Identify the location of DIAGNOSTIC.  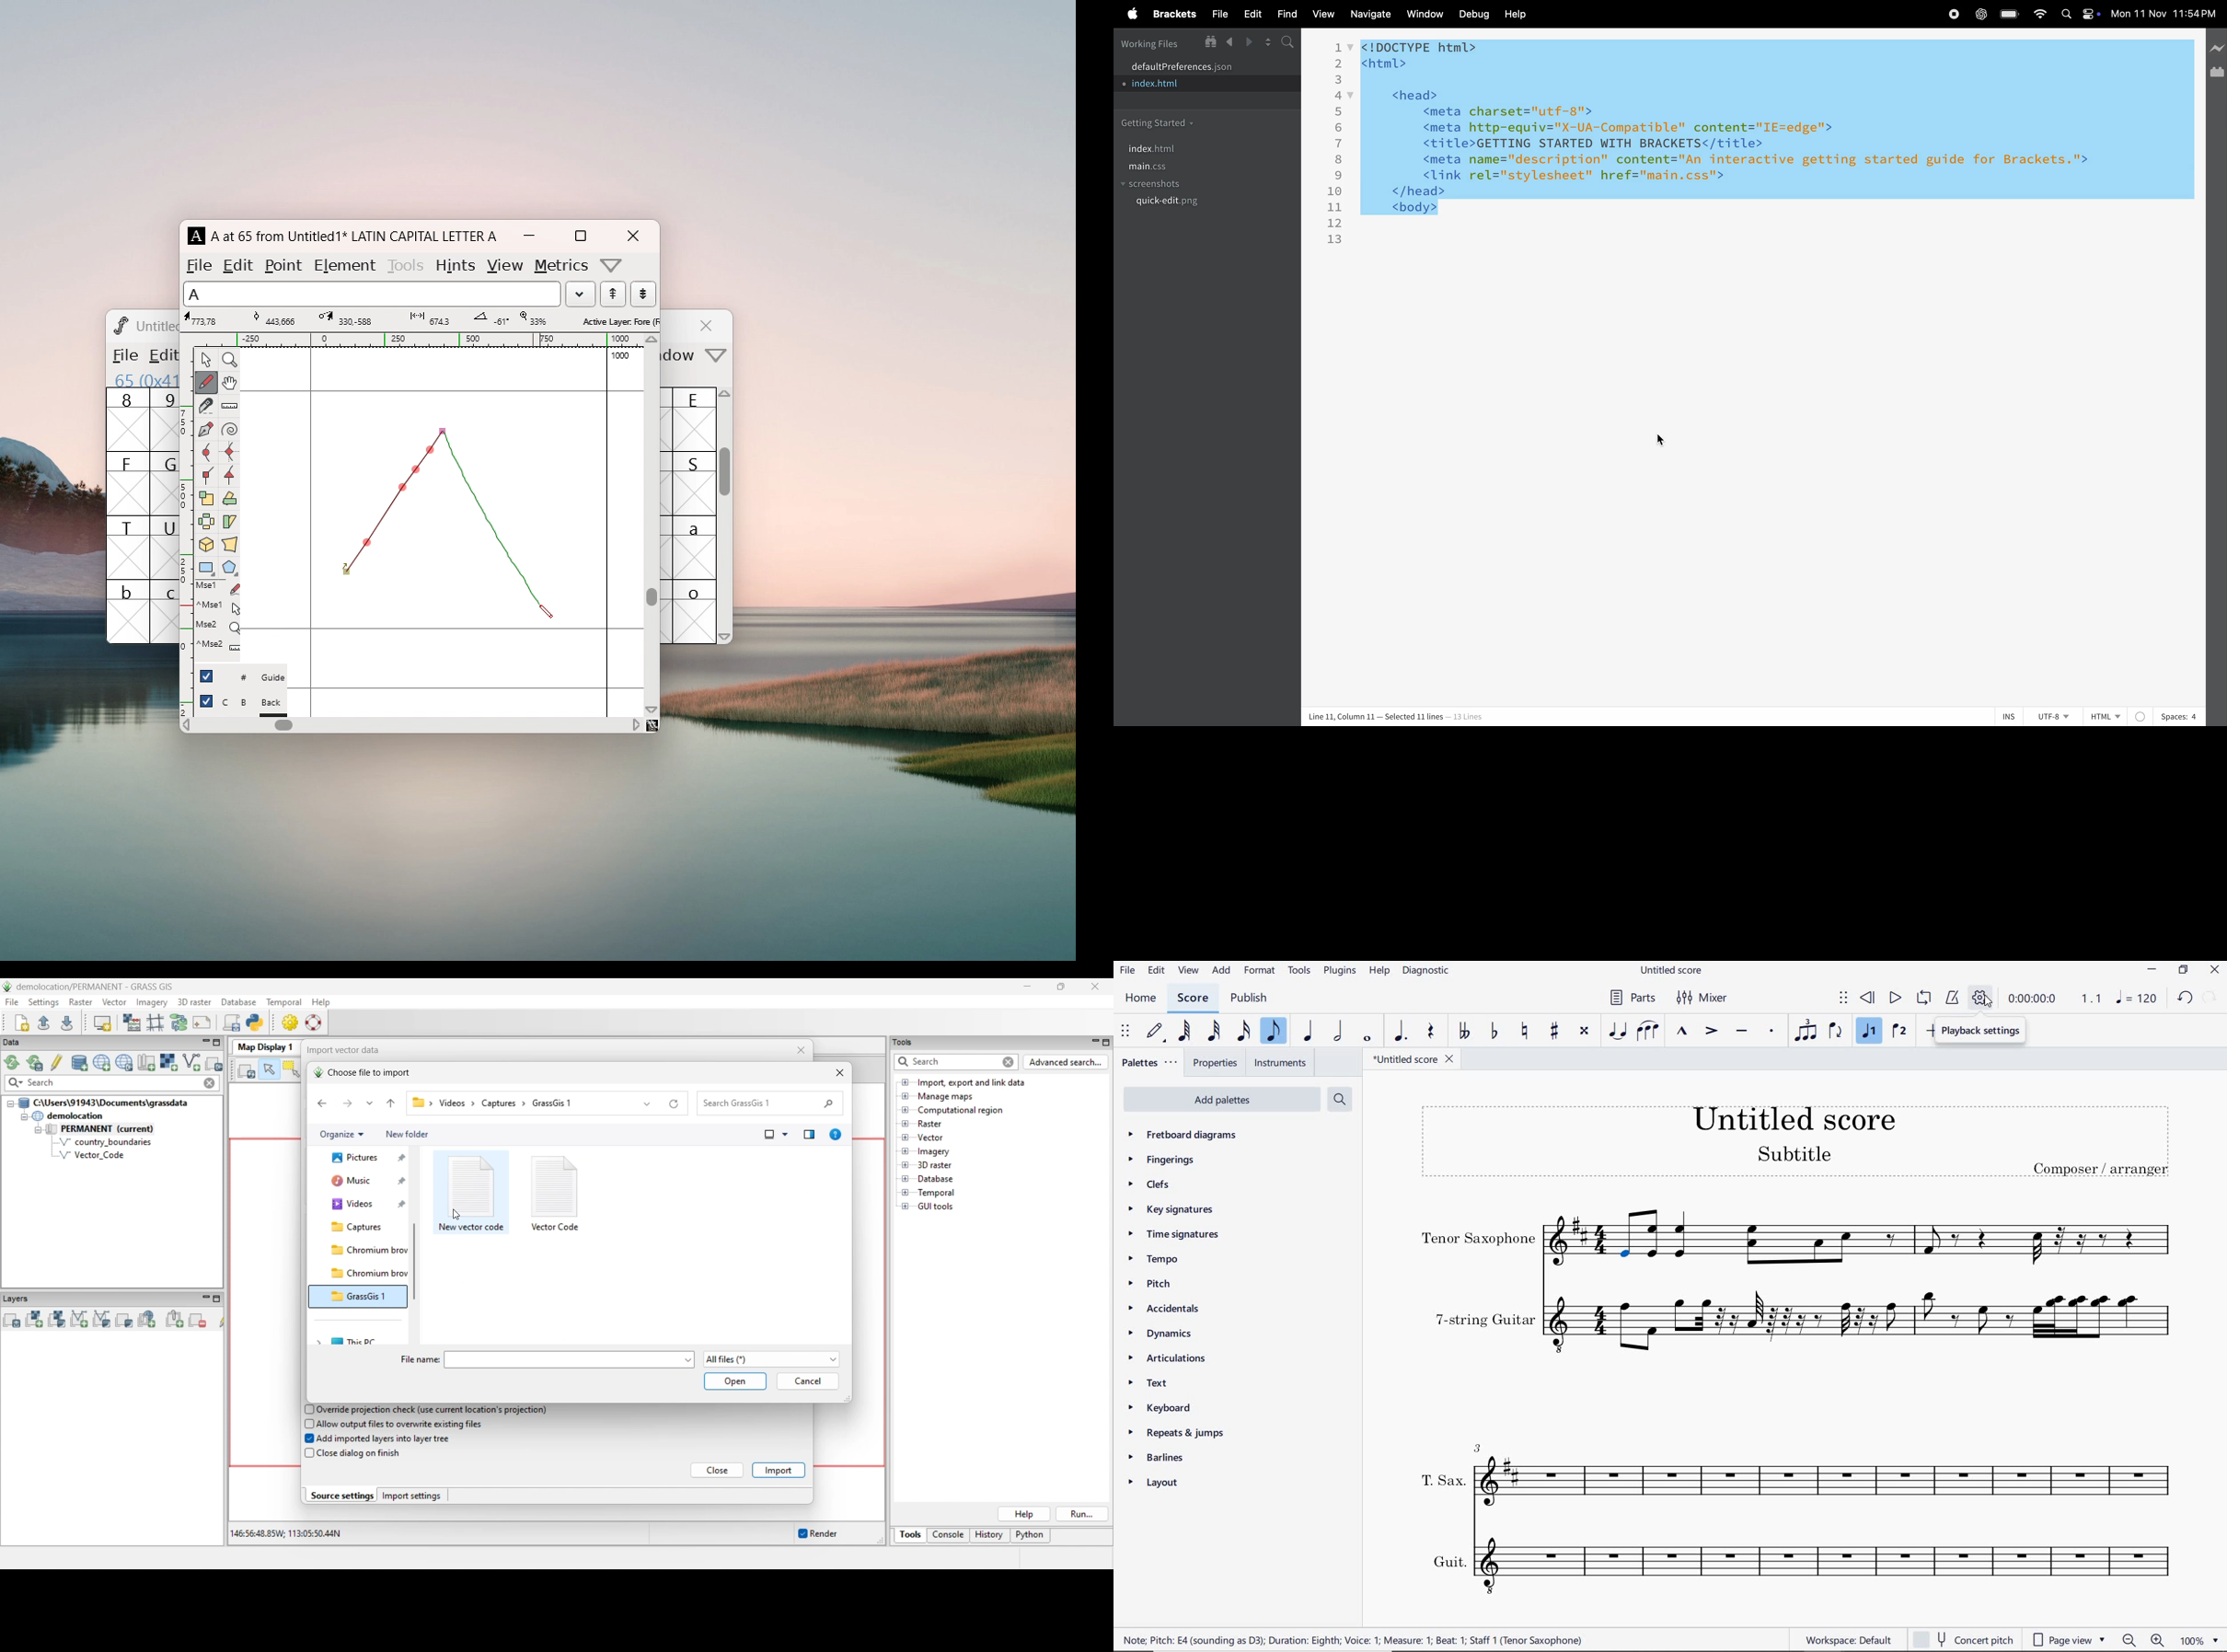
(1428, 970).